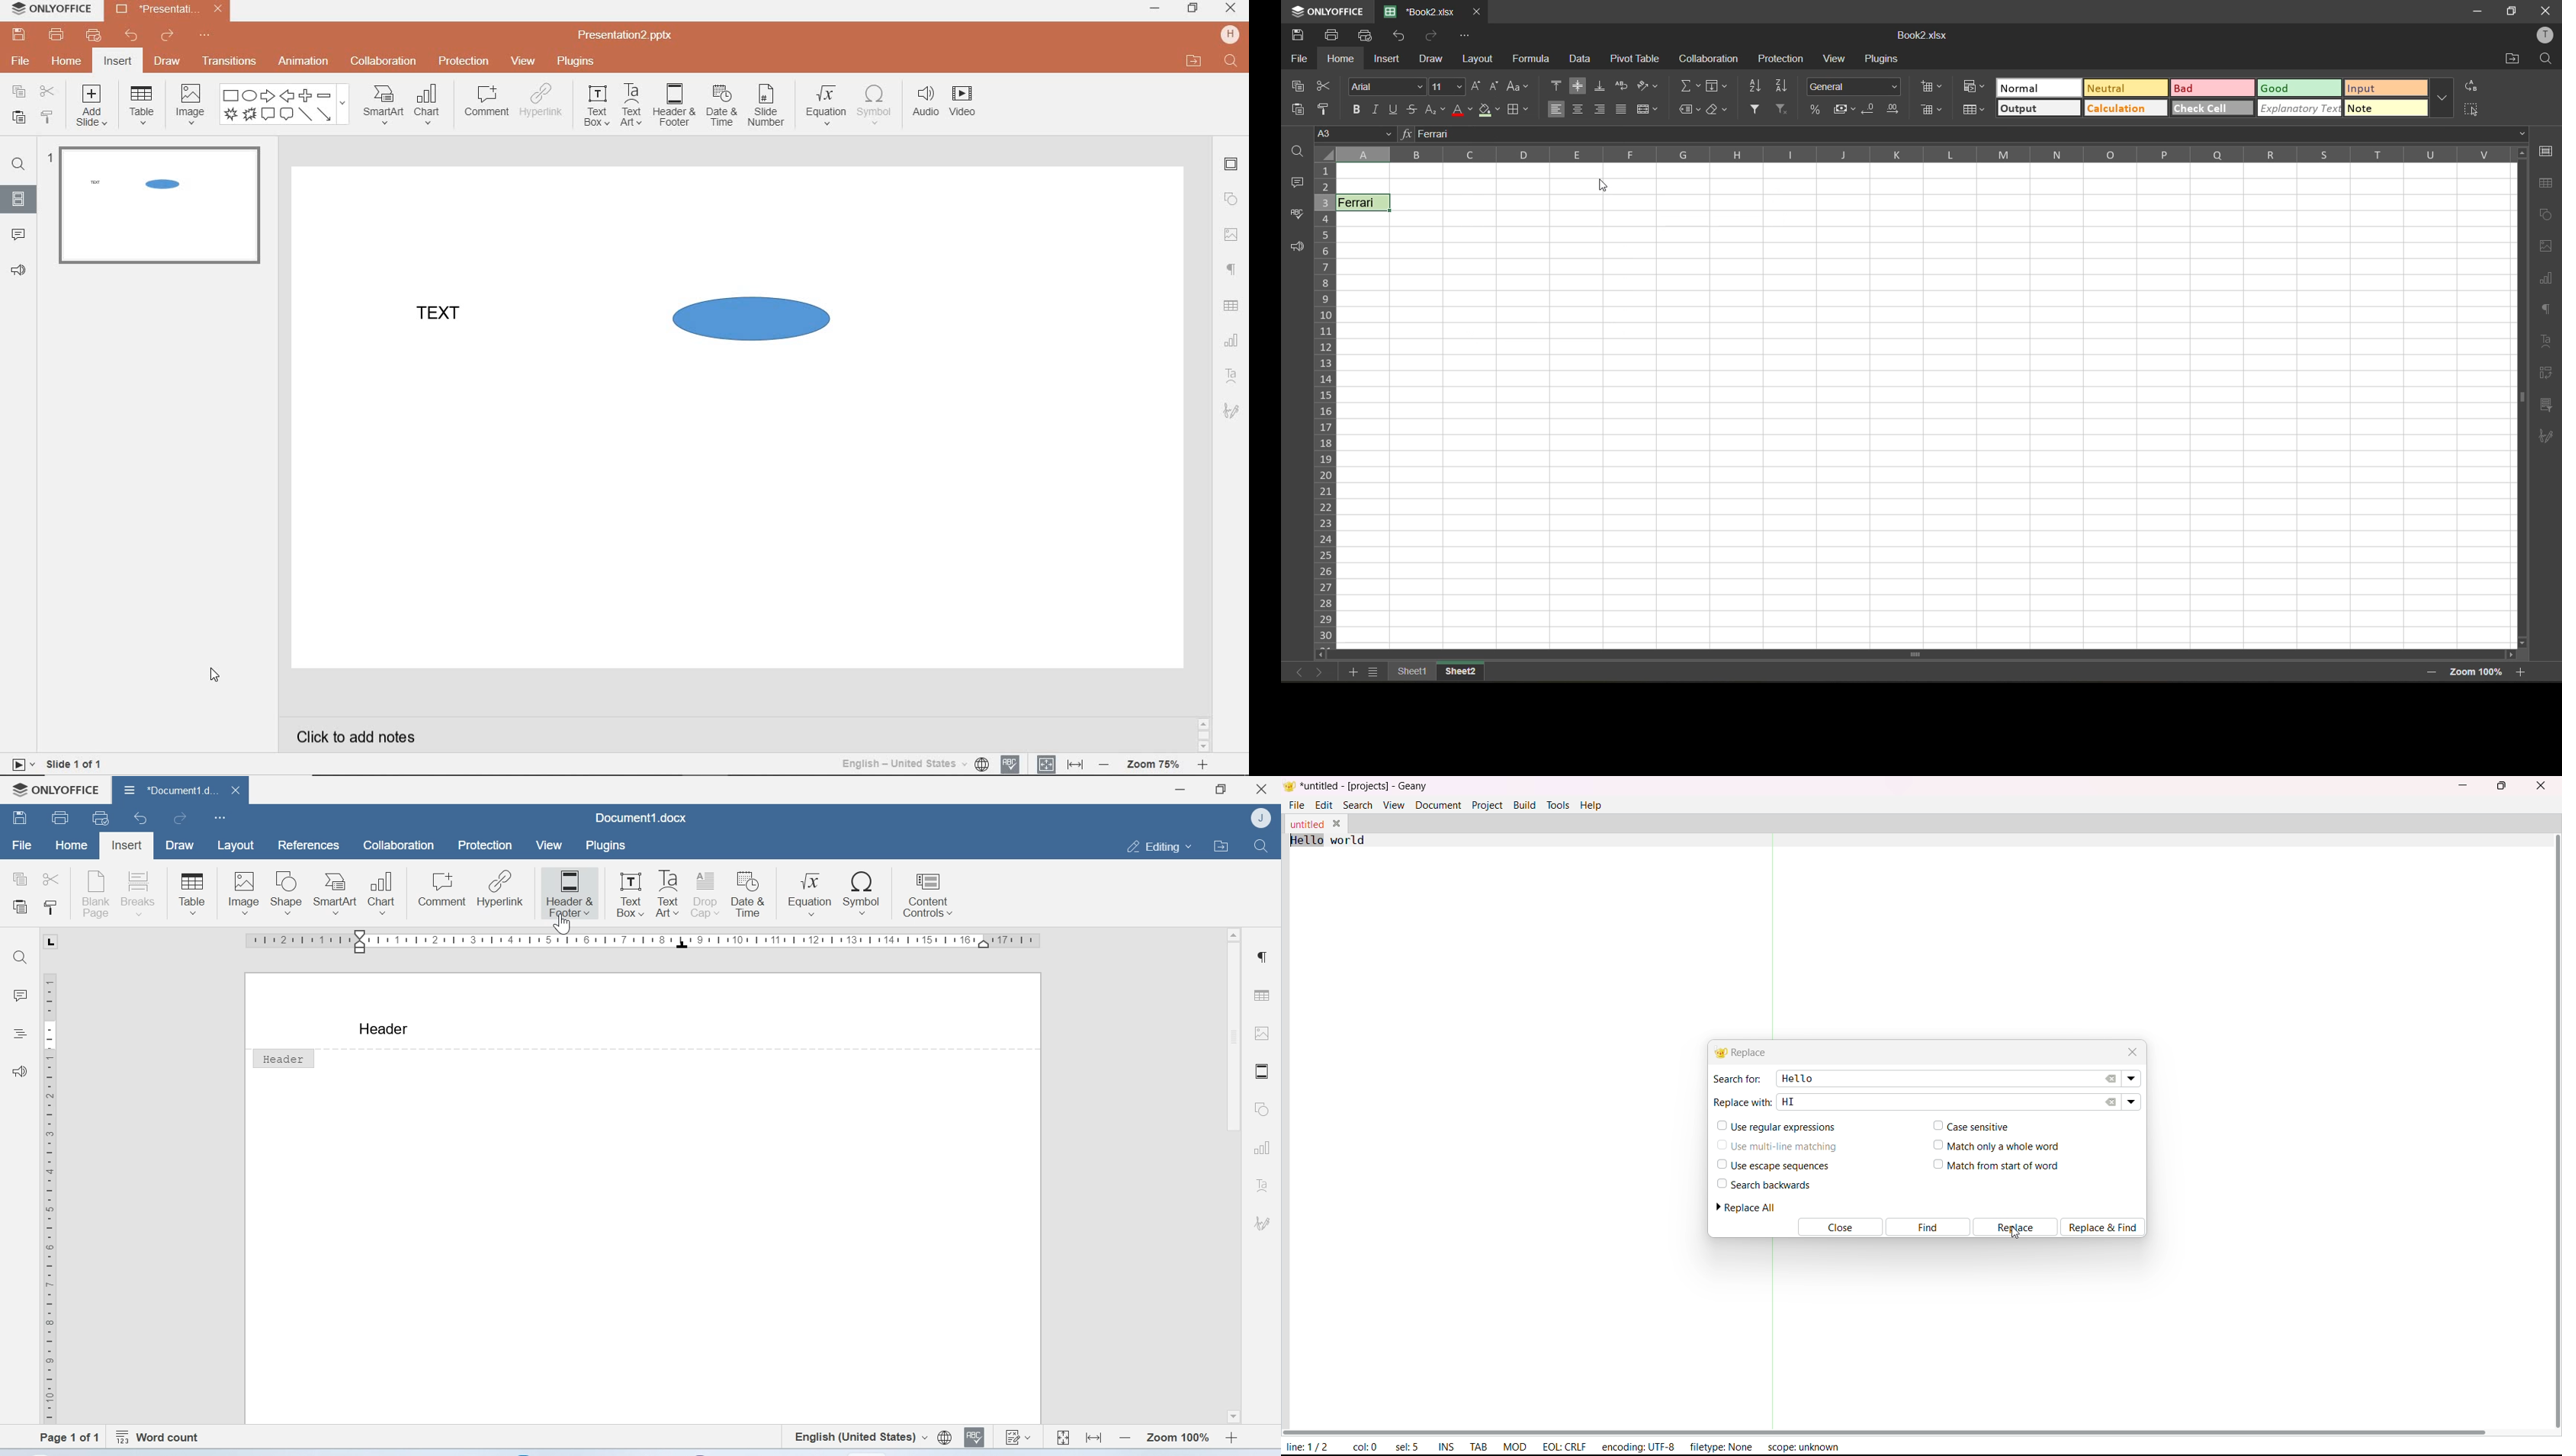 The width and height of the screenshot is (2576, 1456). What do you see at coordinates (1154, 9) in the screenshot?
I see `minimize` at bounding box center [1154, 9].